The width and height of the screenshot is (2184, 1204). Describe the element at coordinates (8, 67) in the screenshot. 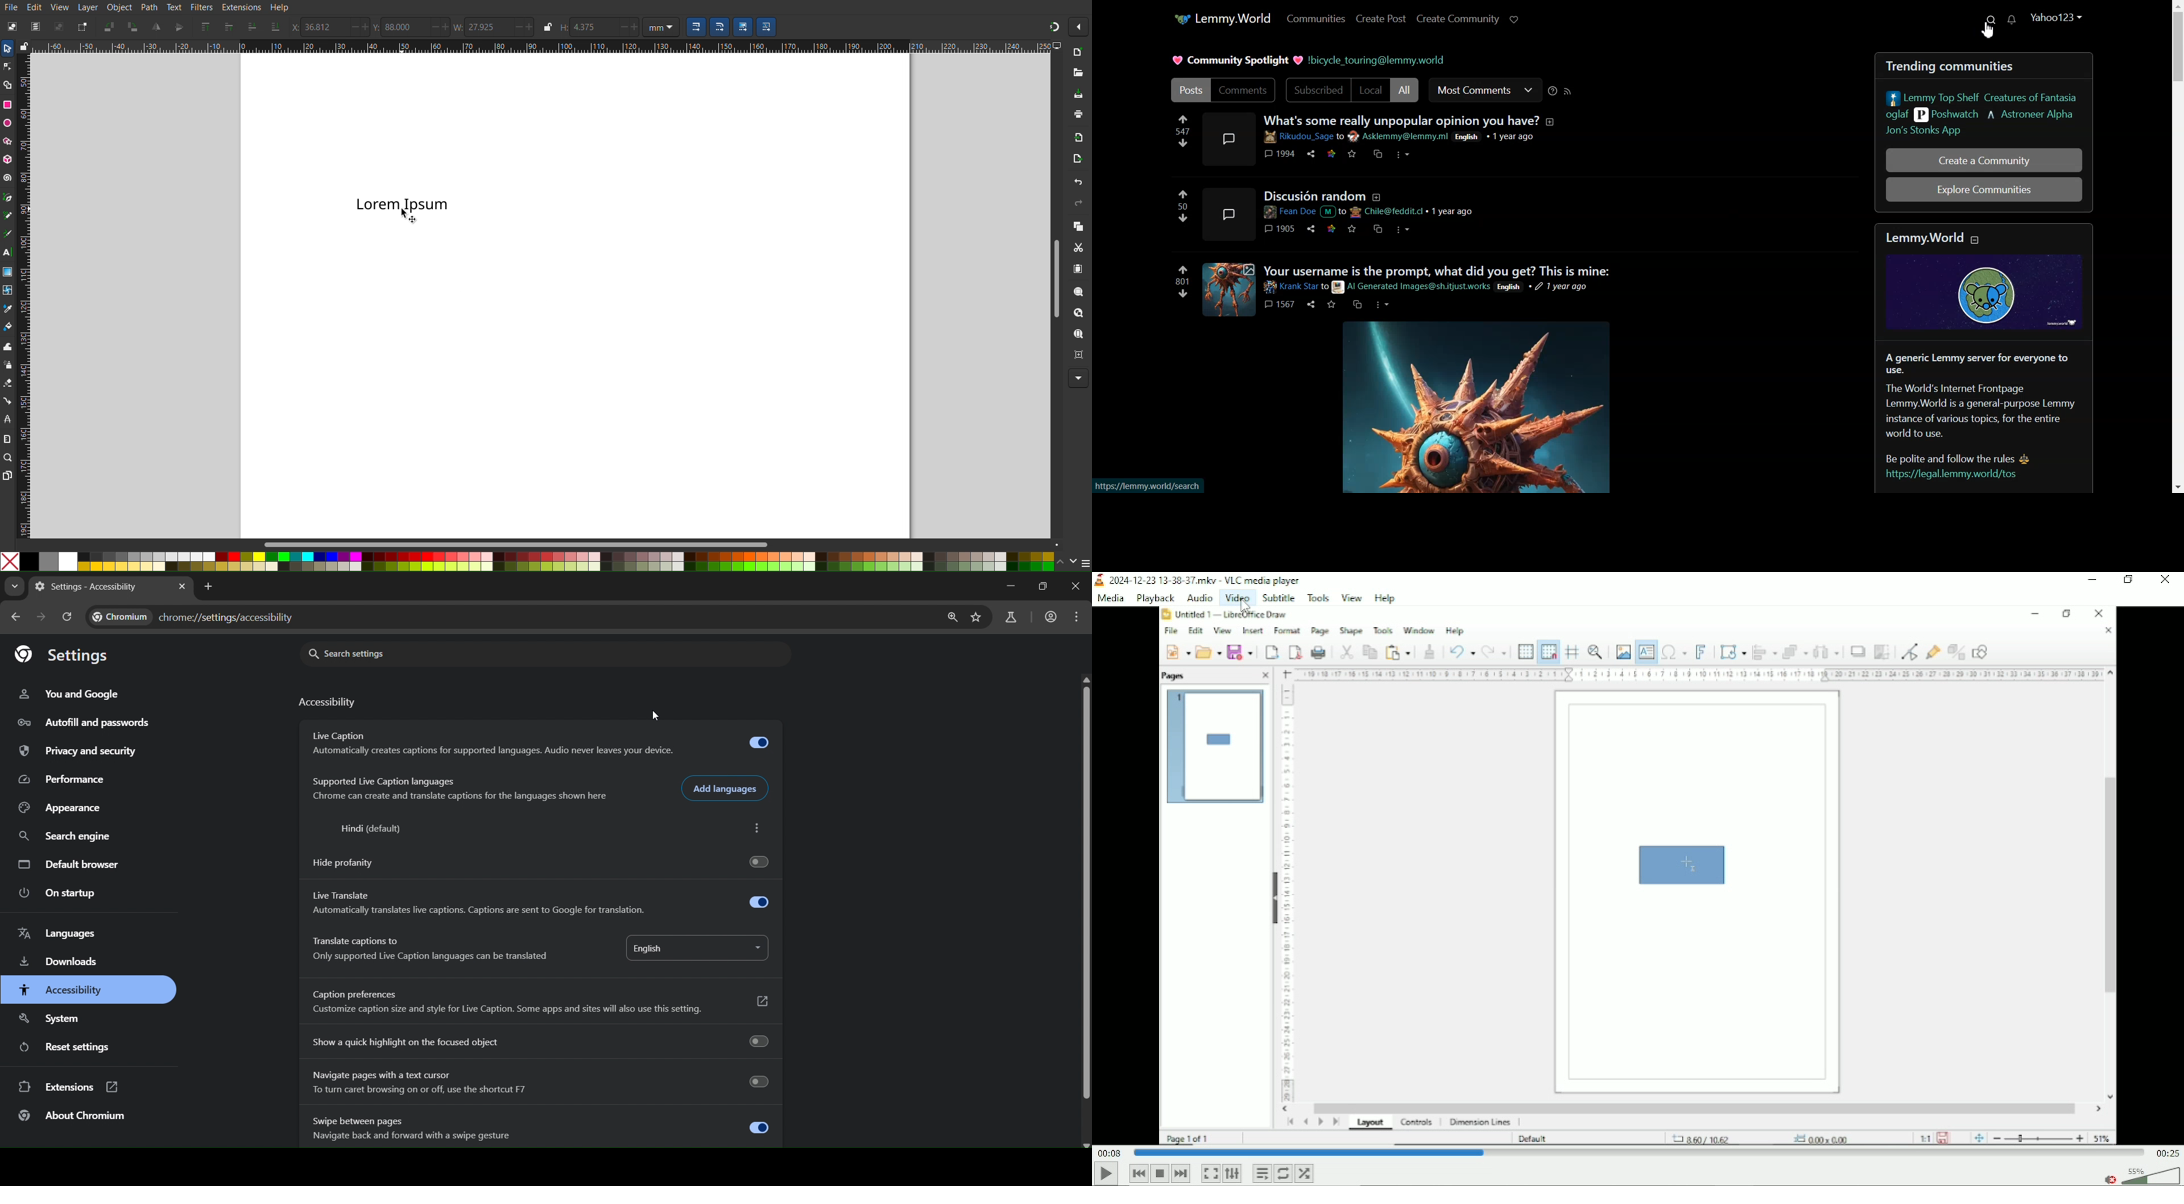

I see `Node Tool` at that location.